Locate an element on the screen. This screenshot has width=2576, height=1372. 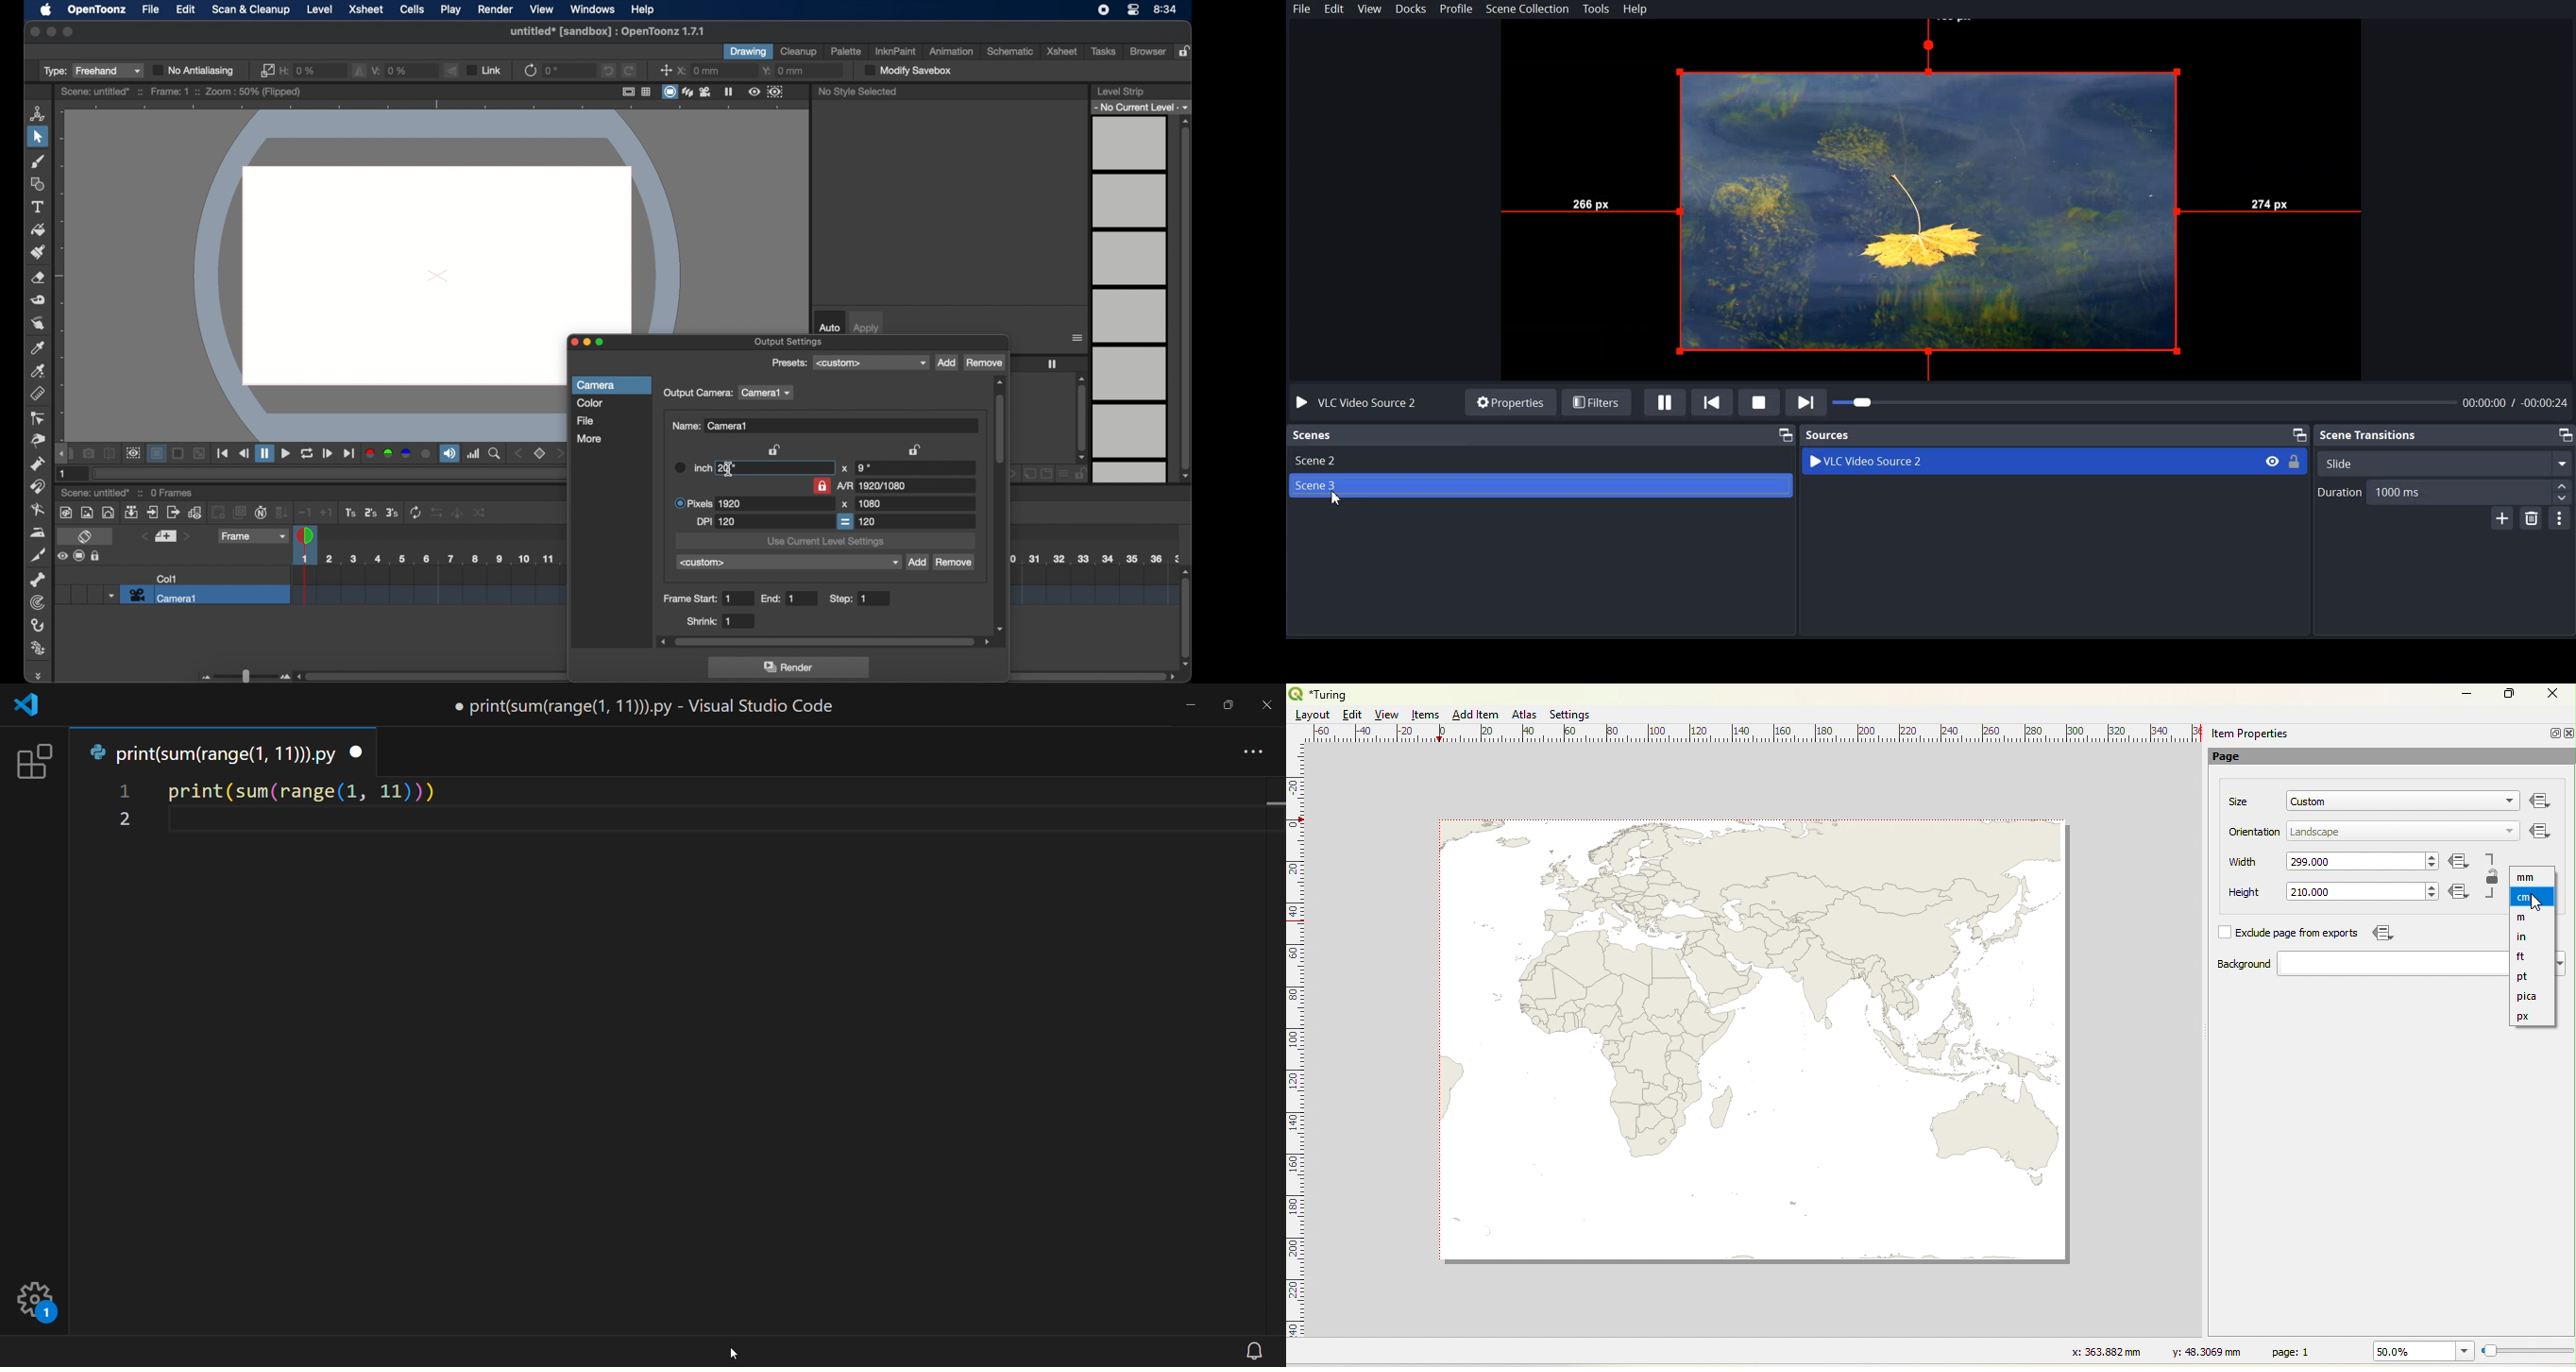
print(sum(range(1, 11))) is located at coordinates (302, 789).